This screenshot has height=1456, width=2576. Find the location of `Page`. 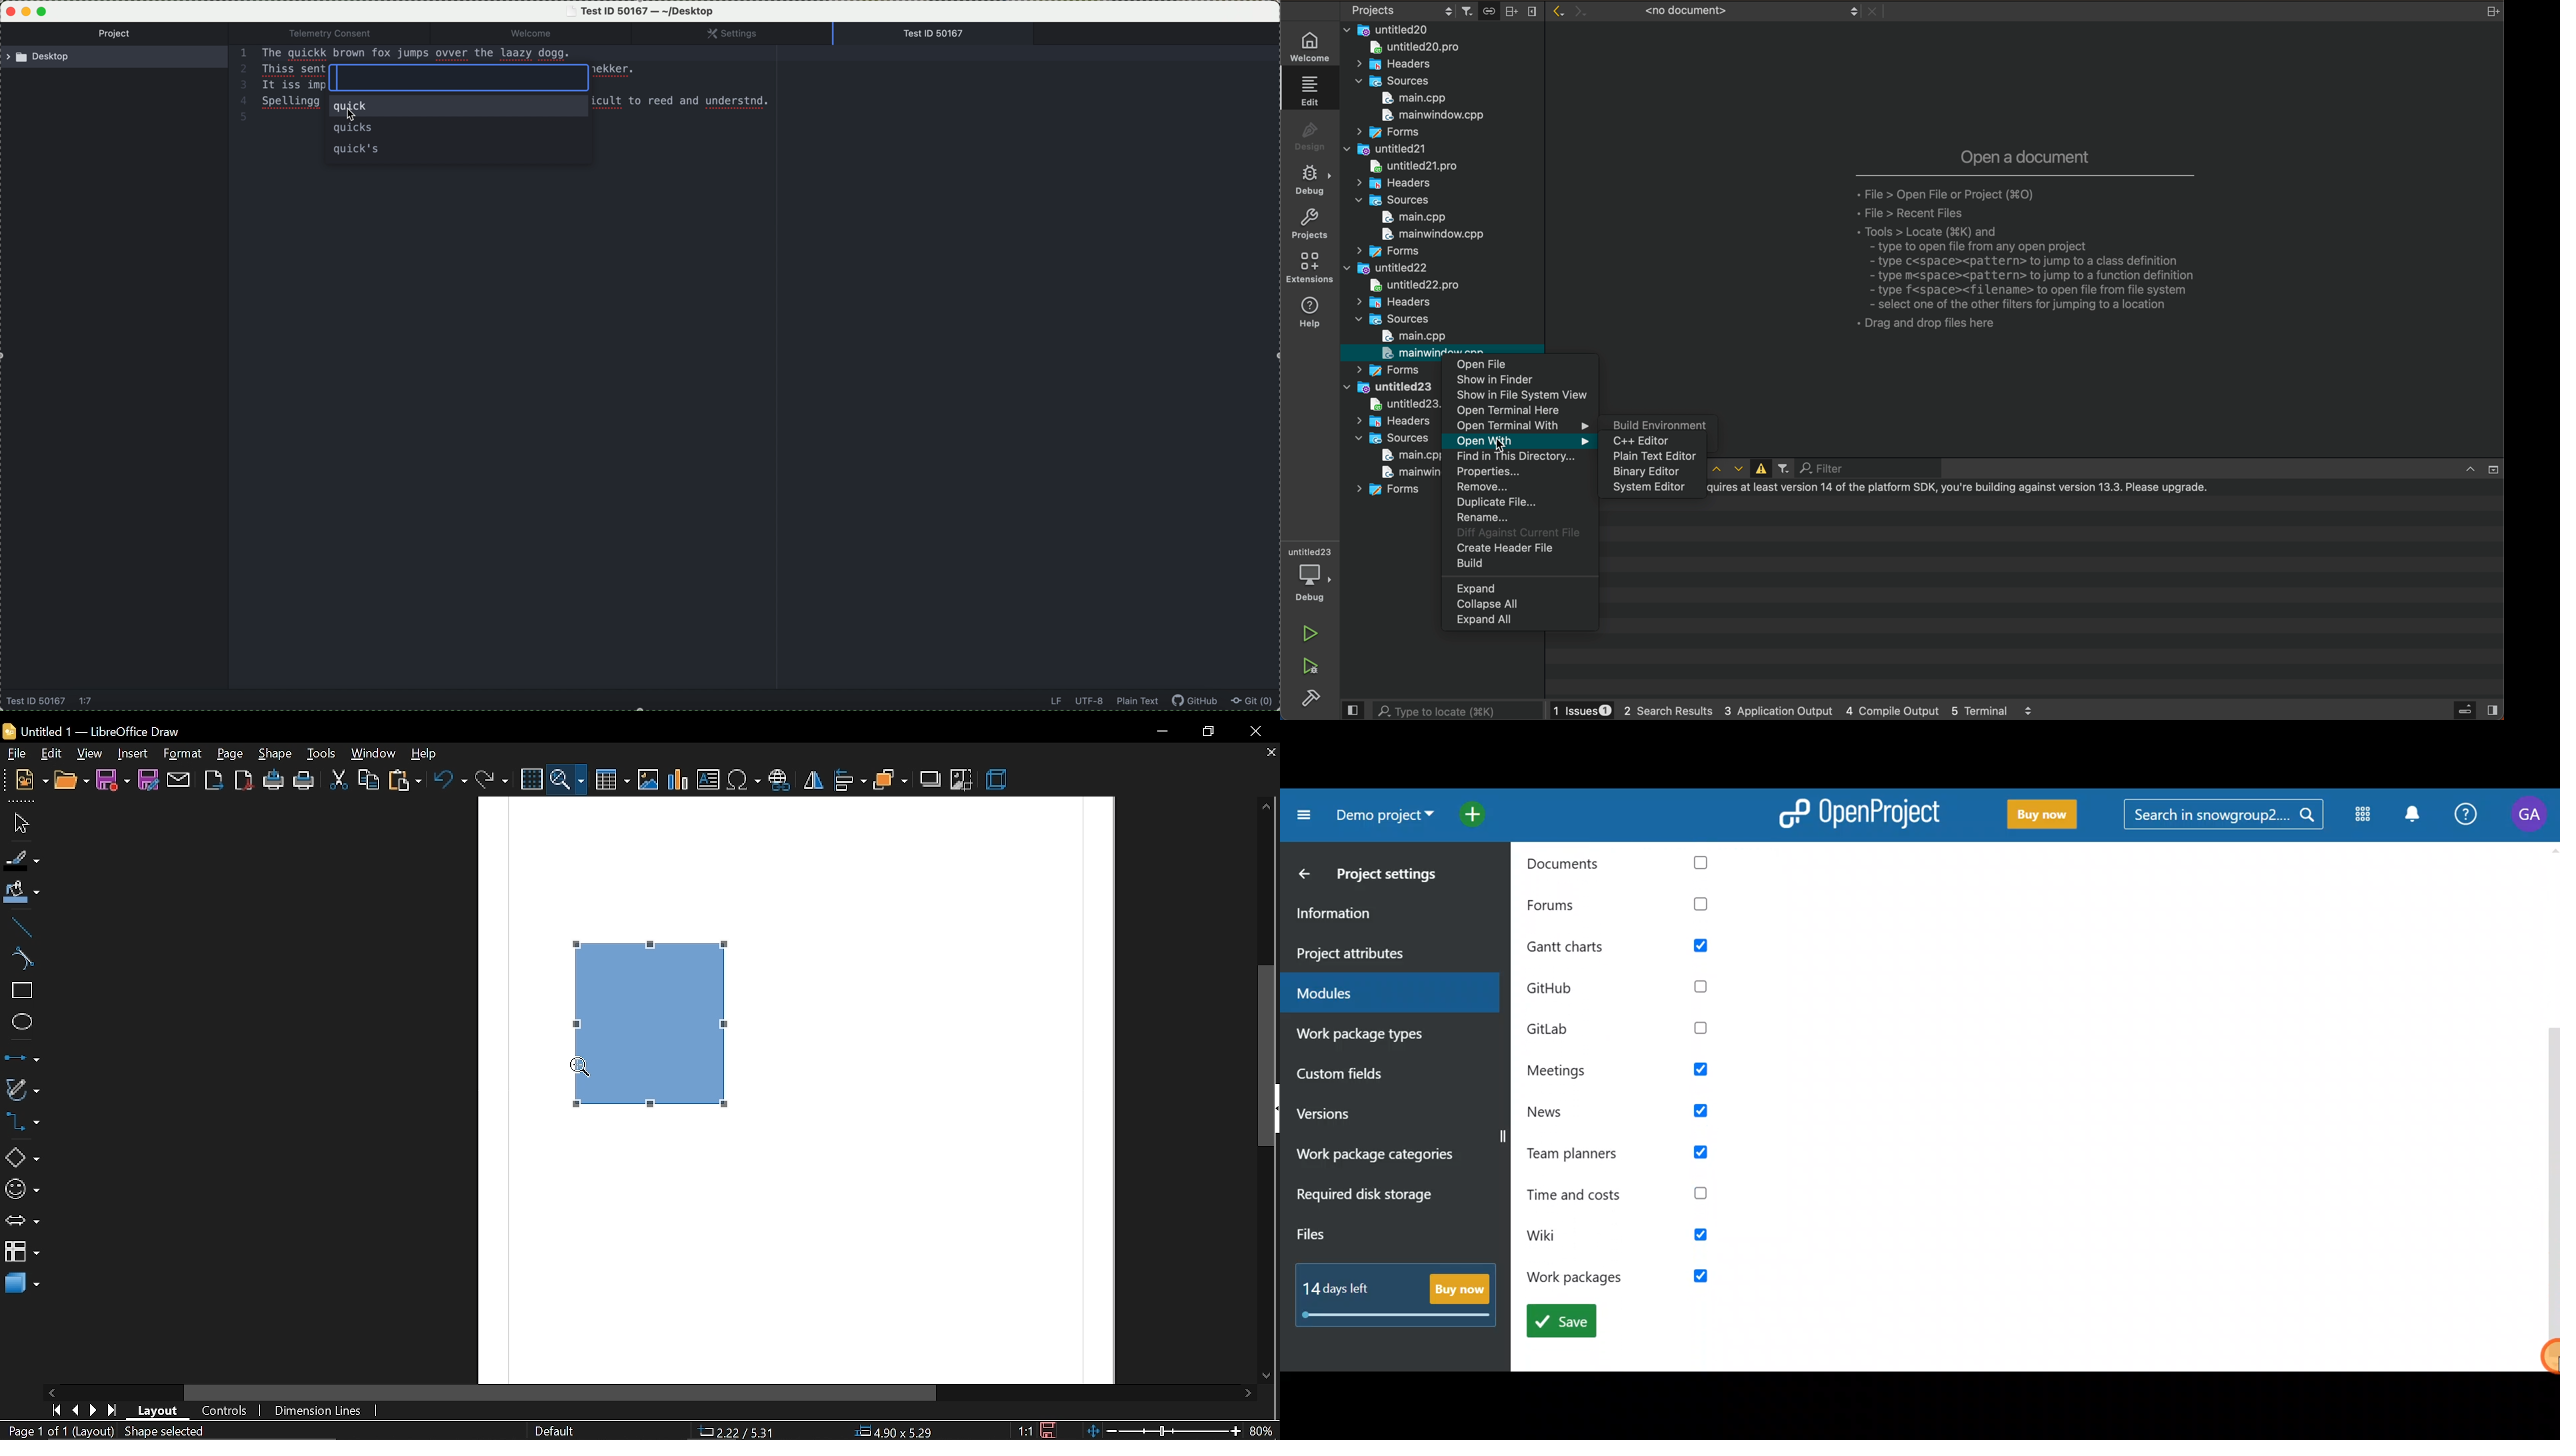

Page is located at coordinates (792, 1243).